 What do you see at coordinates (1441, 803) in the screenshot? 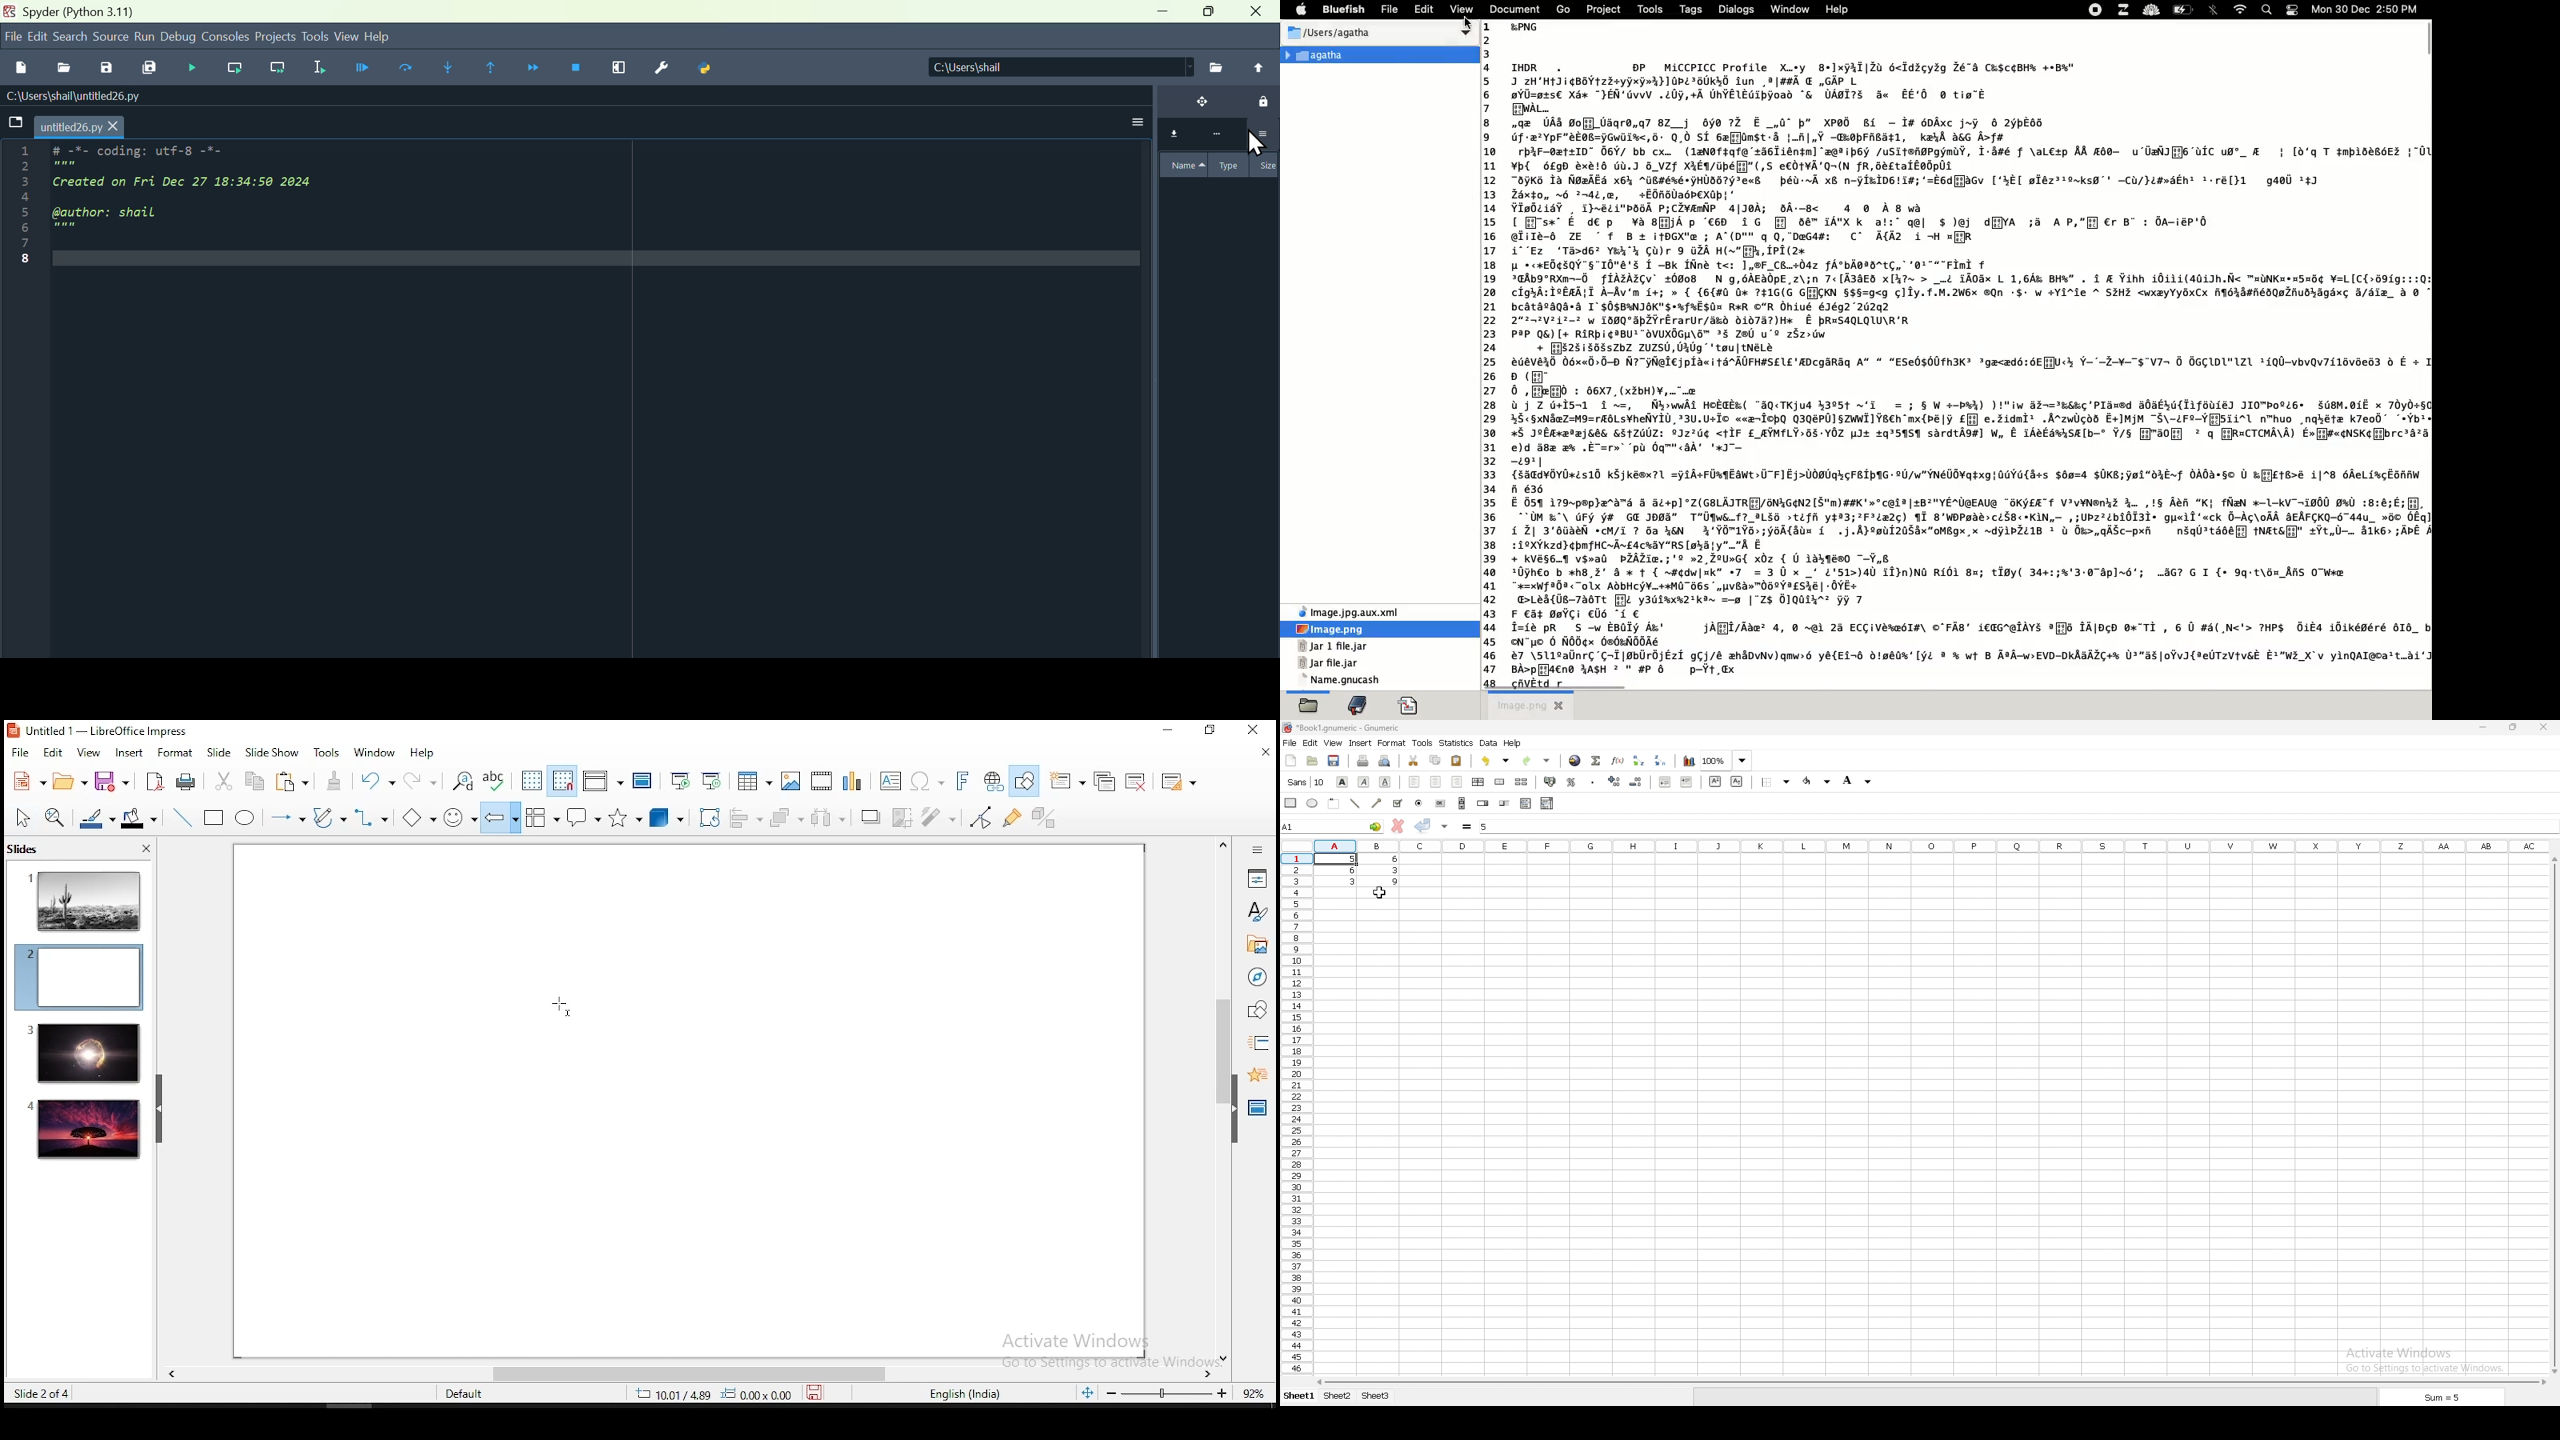
I see `button` at bounding box center [1441, 803].